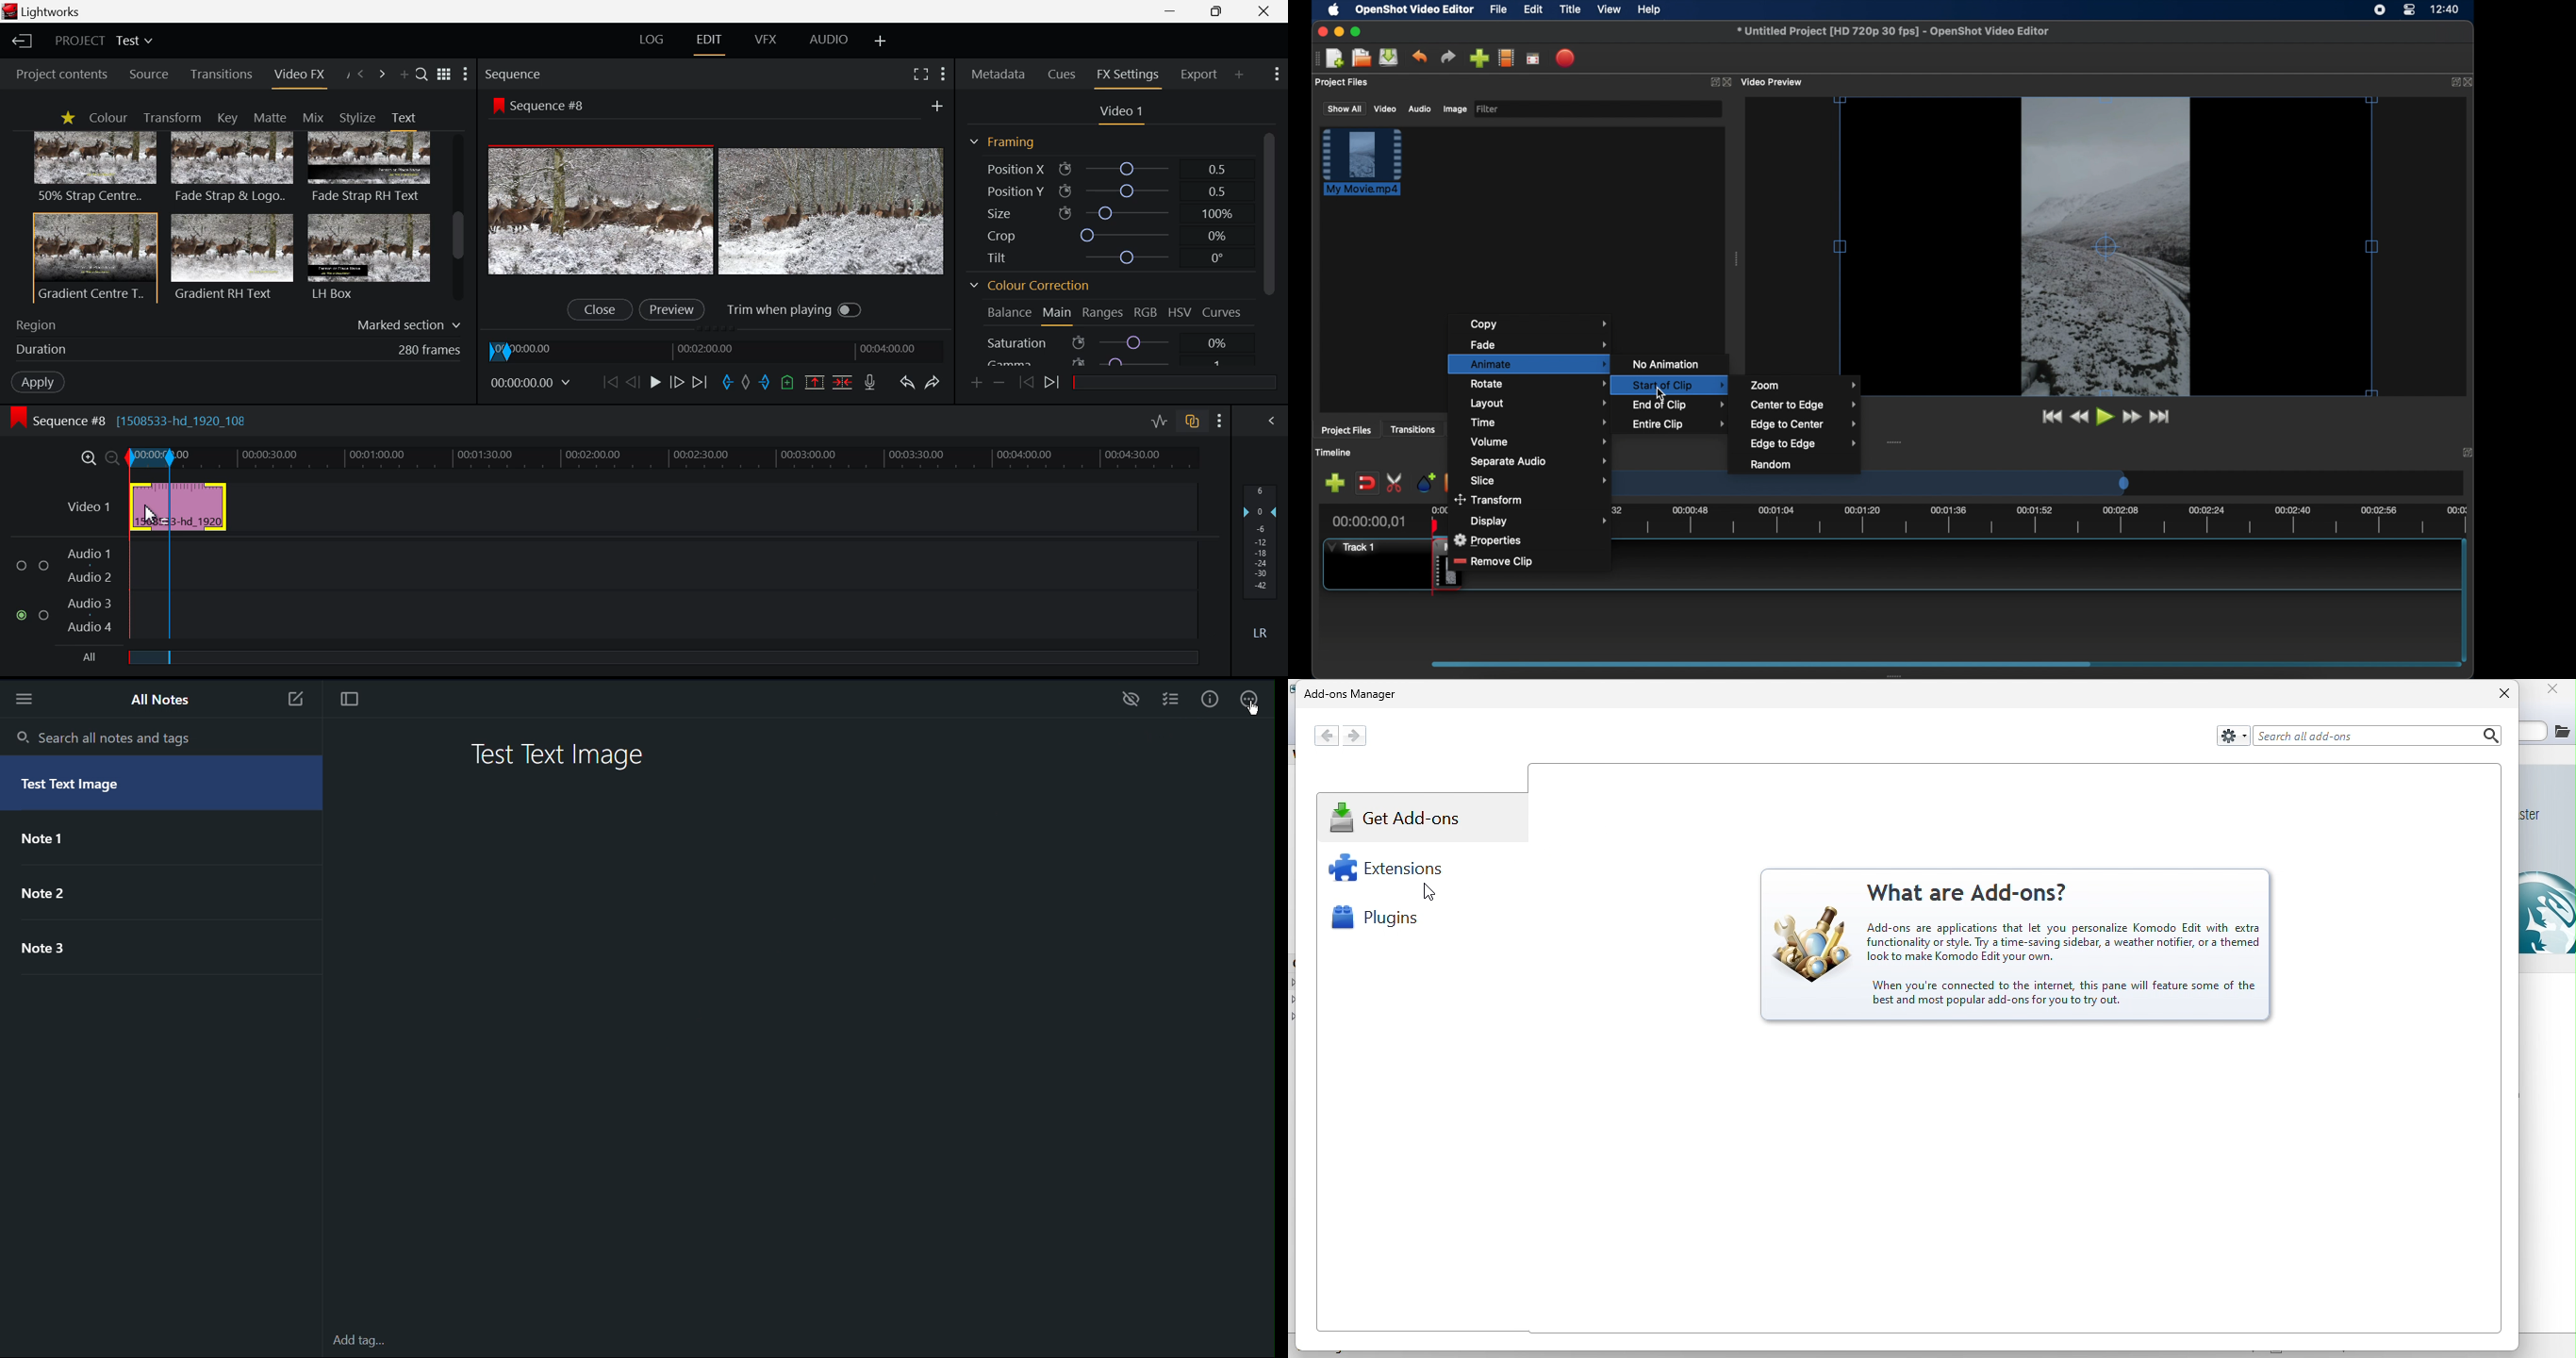 This screenshot has height=1372, width=2576. Describe the element at coordinates (1240, 72) in the screenshot. I see `Add Panel` at that location.